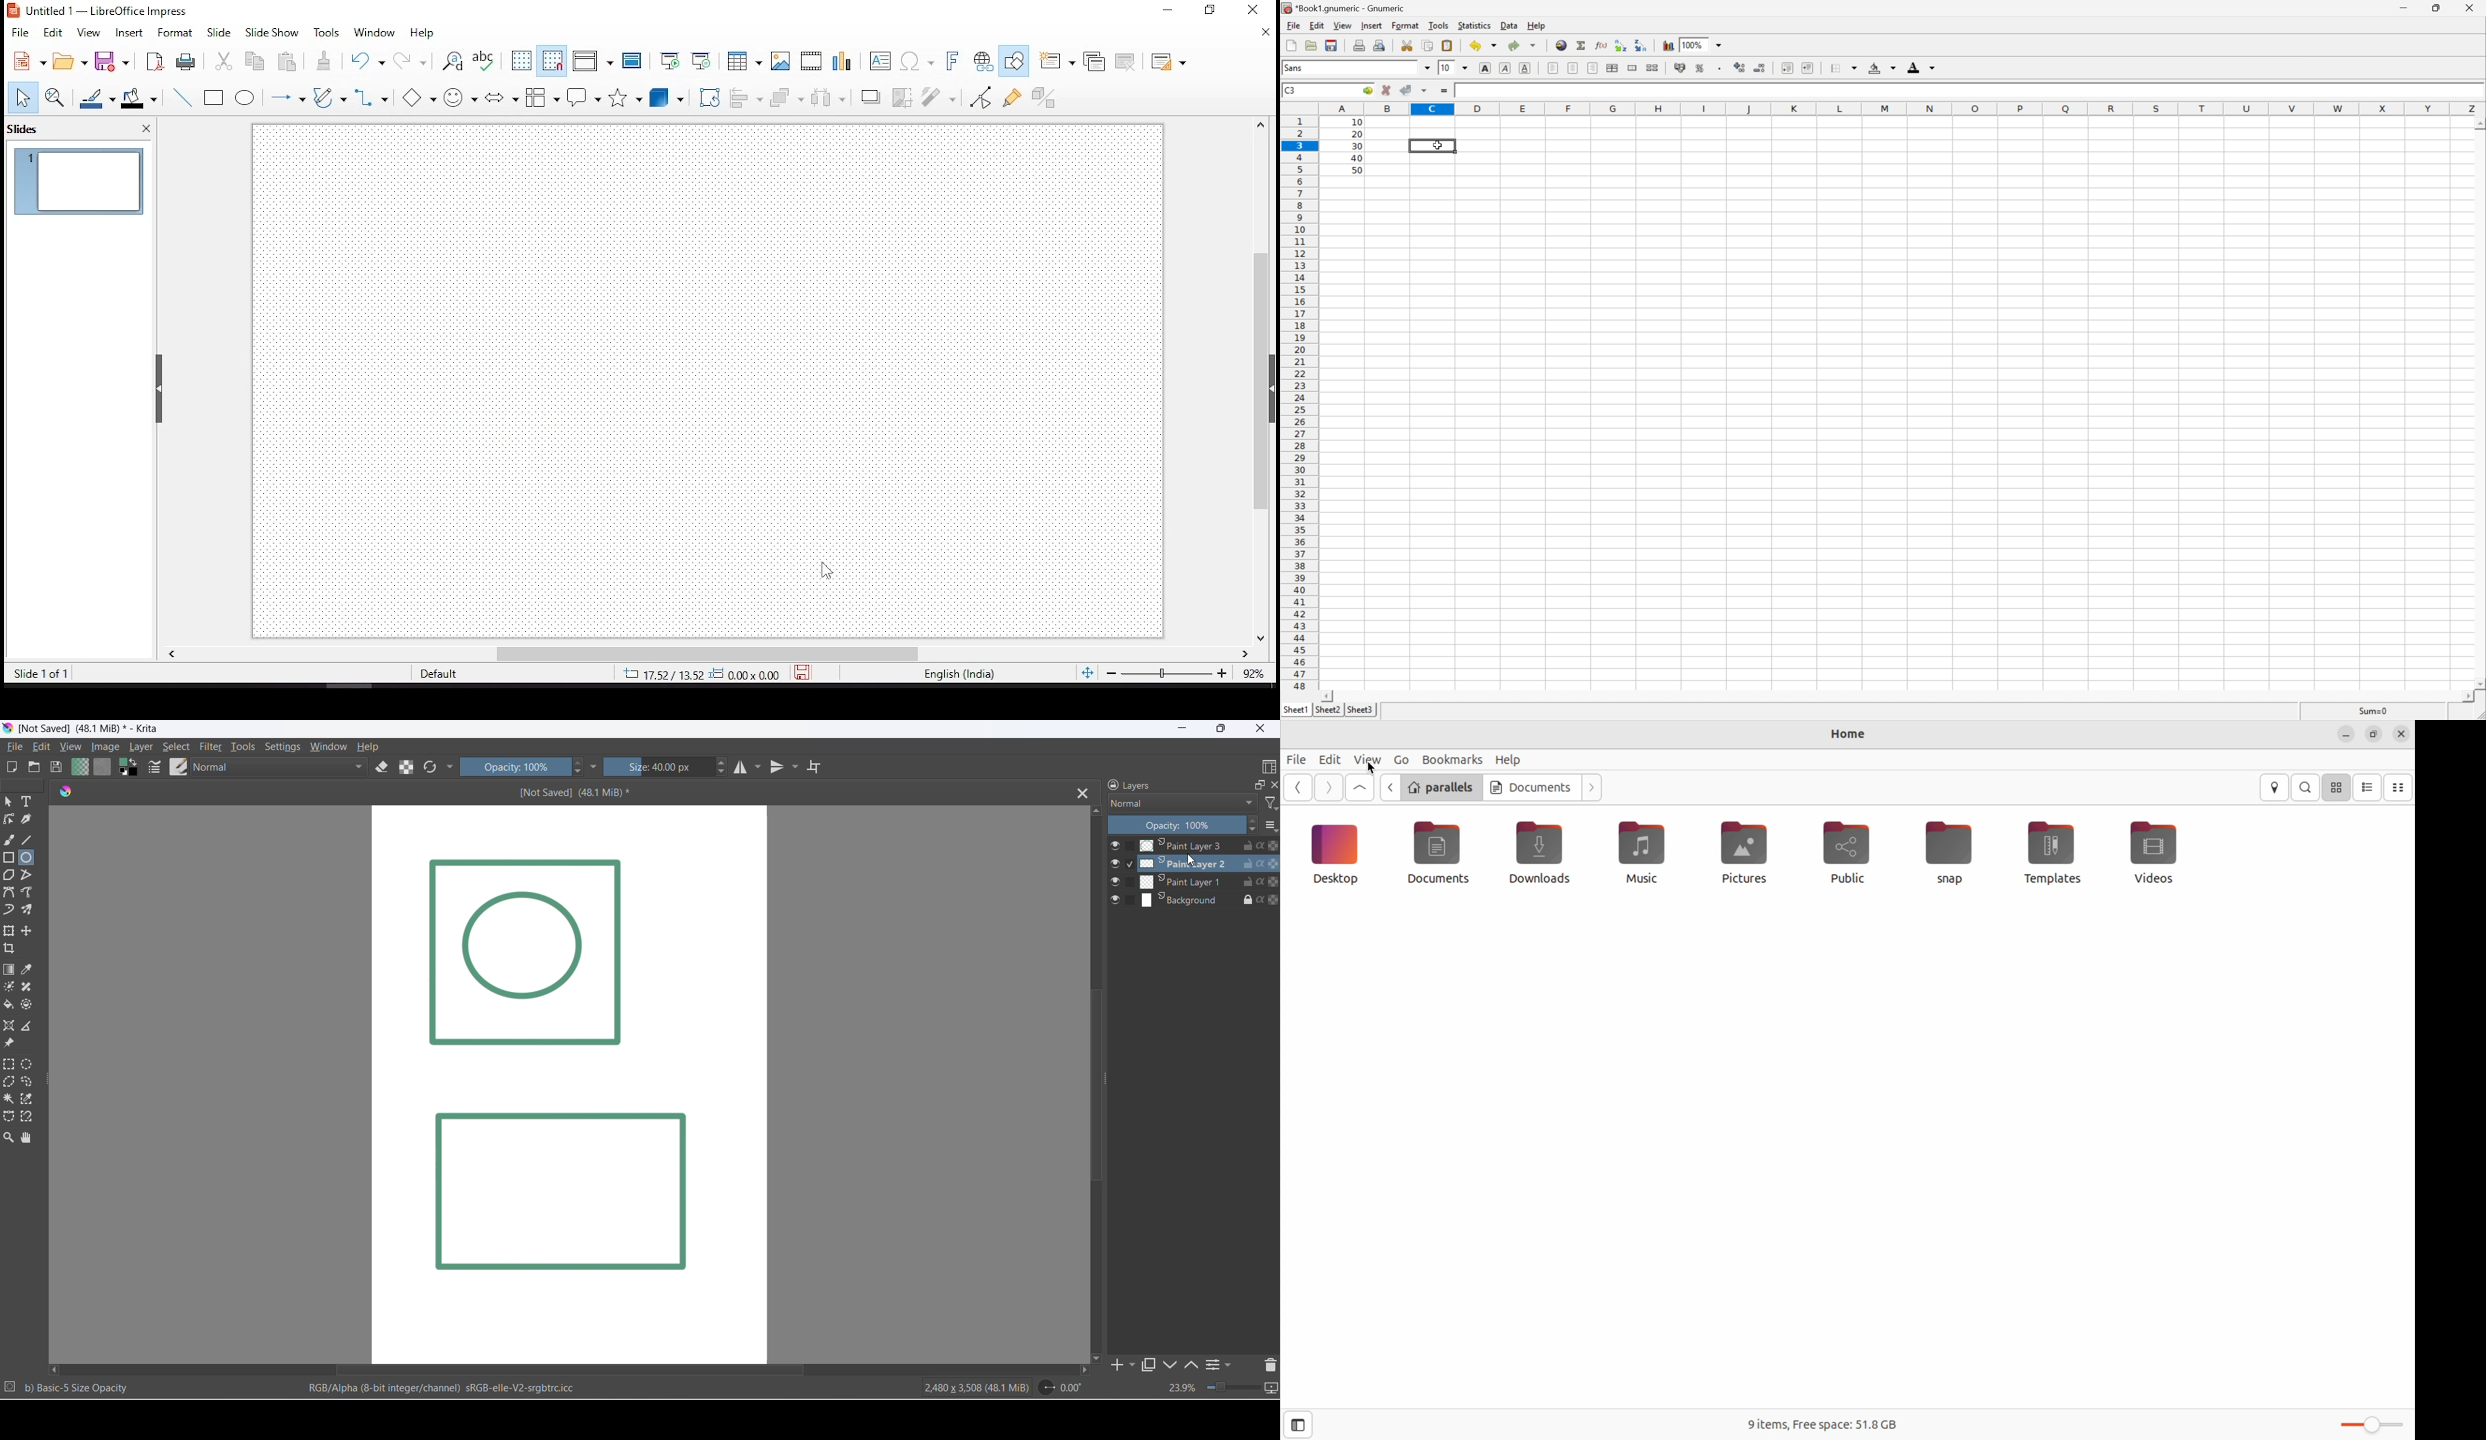 Image resolution: width=2492 pixels, height=1456 pixels. Describe the element at coordinates (1185, 845) in the screenshot. I see `Paint Layer 3` at that location.